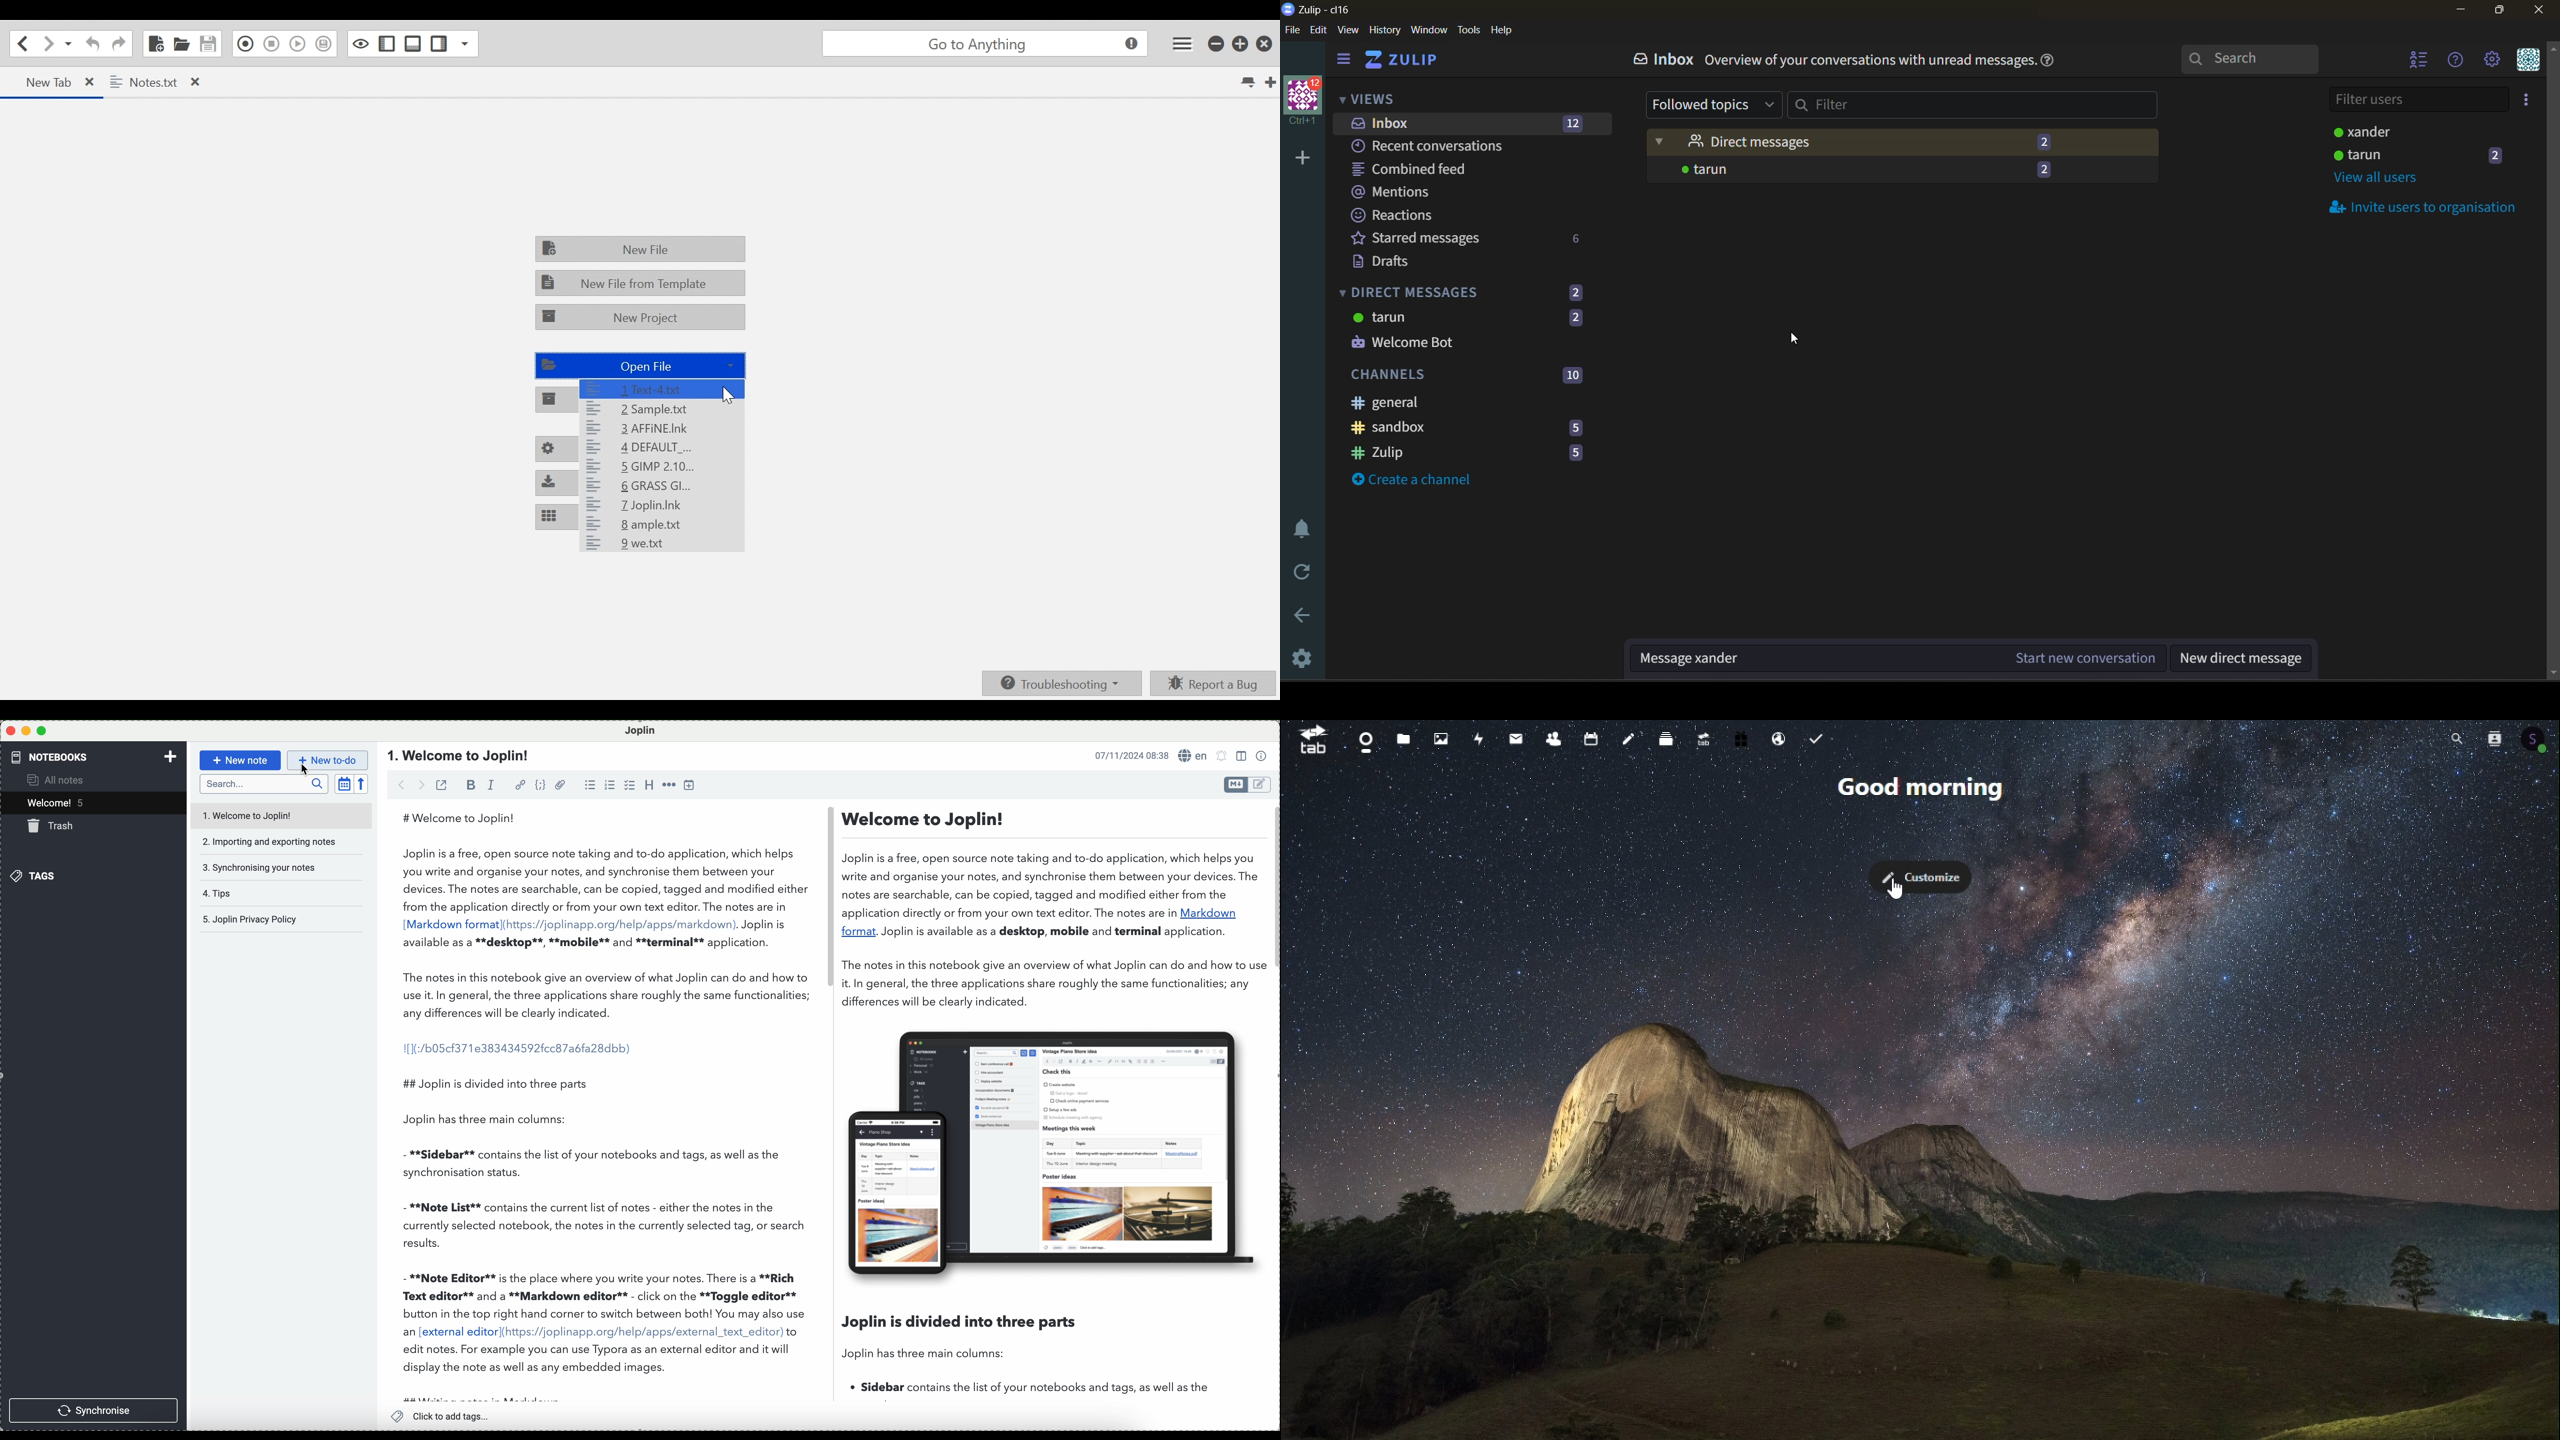  What do you see at coordinates (459, 755) in the screenshot?
I see `document title` at bounding box center [459, 755].